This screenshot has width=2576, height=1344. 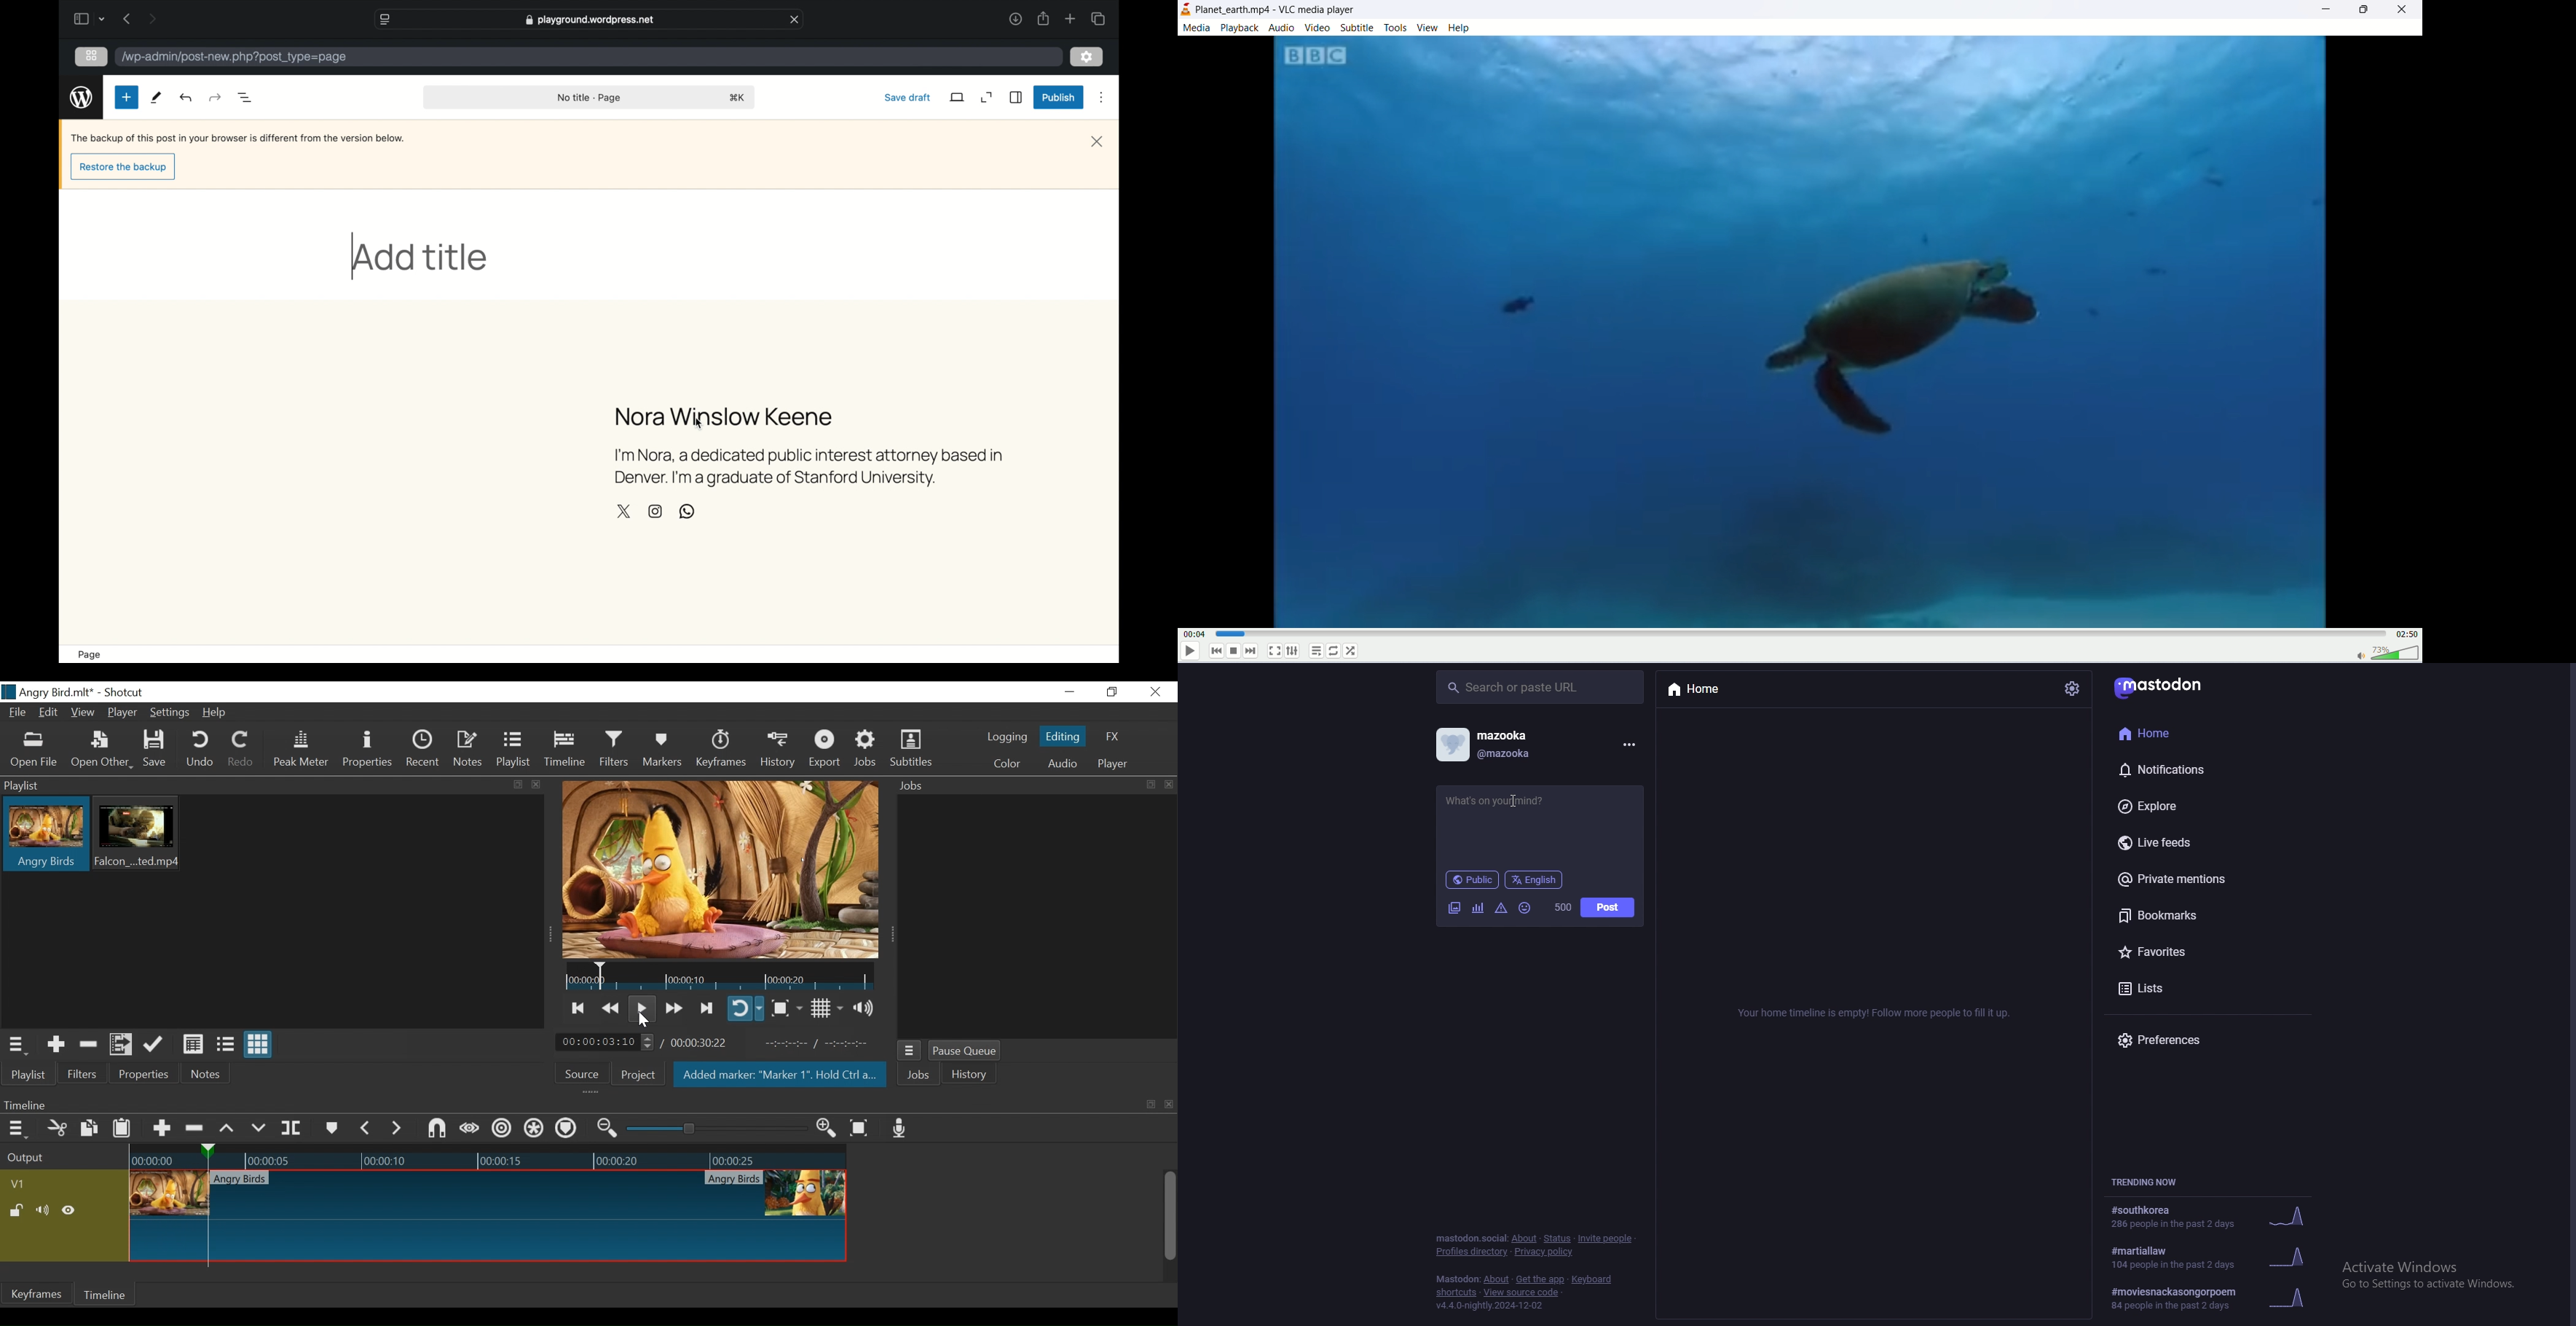 I want to click on Ibeam cursor, so click(x=1516, y=803).